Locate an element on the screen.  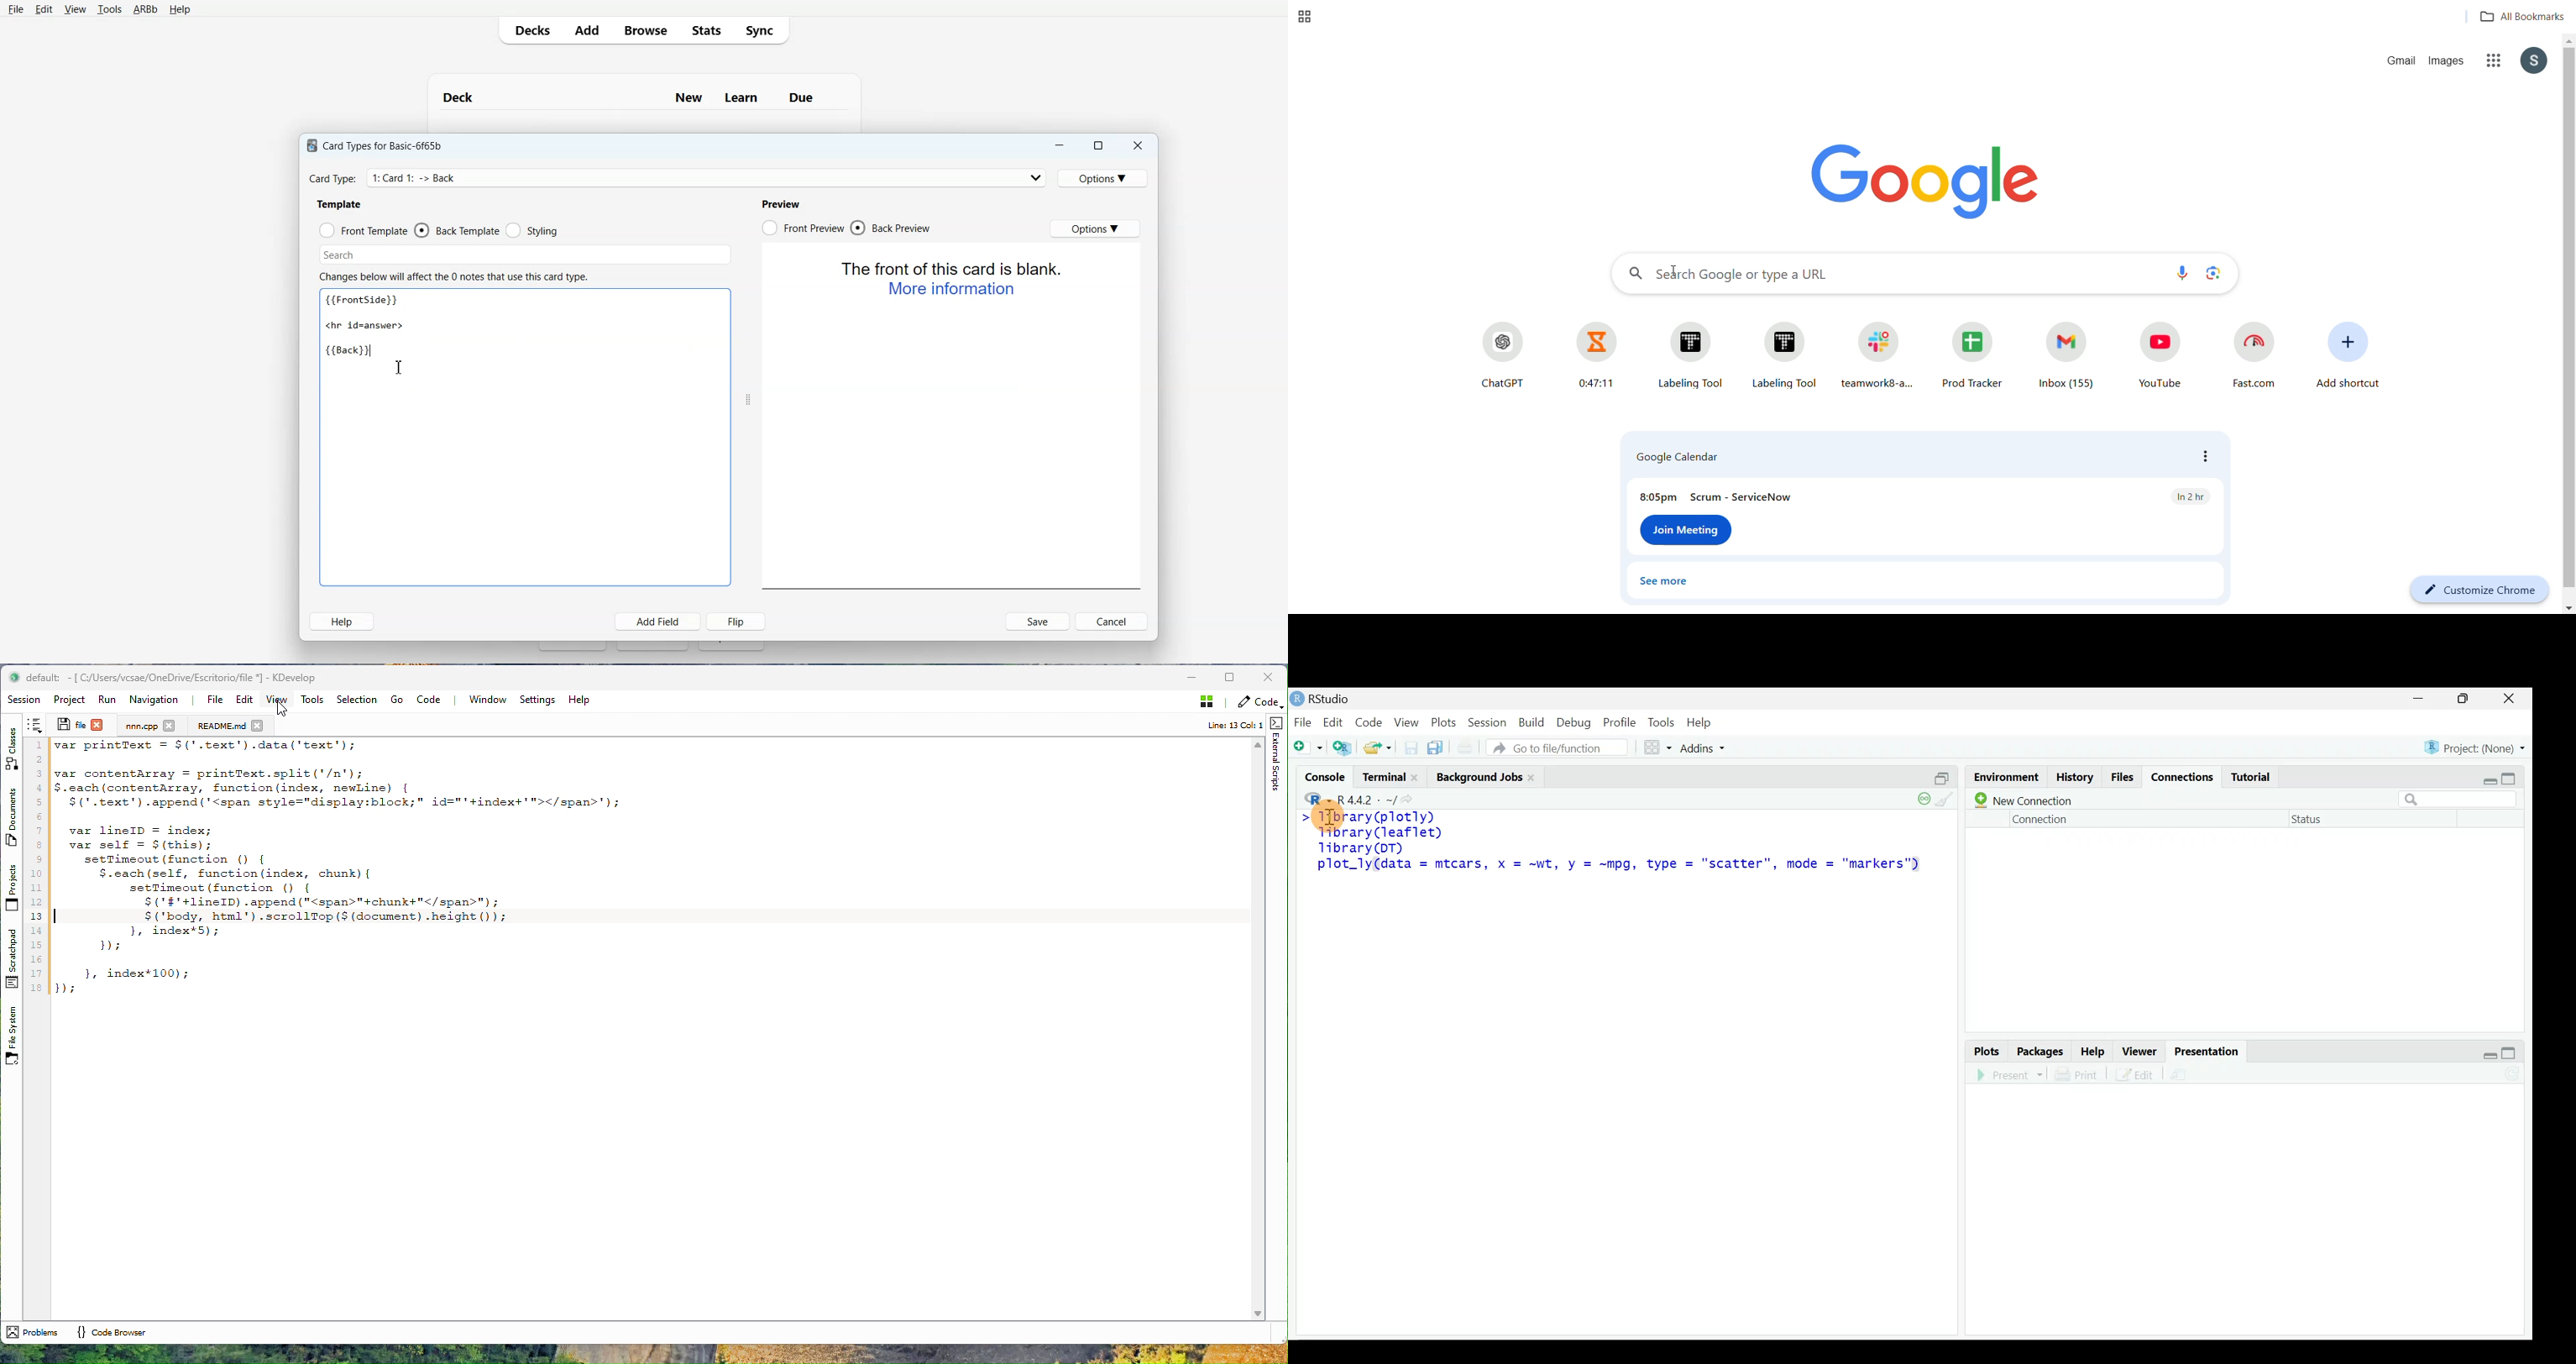
Text Cursor is located at coordinates (405, 370).